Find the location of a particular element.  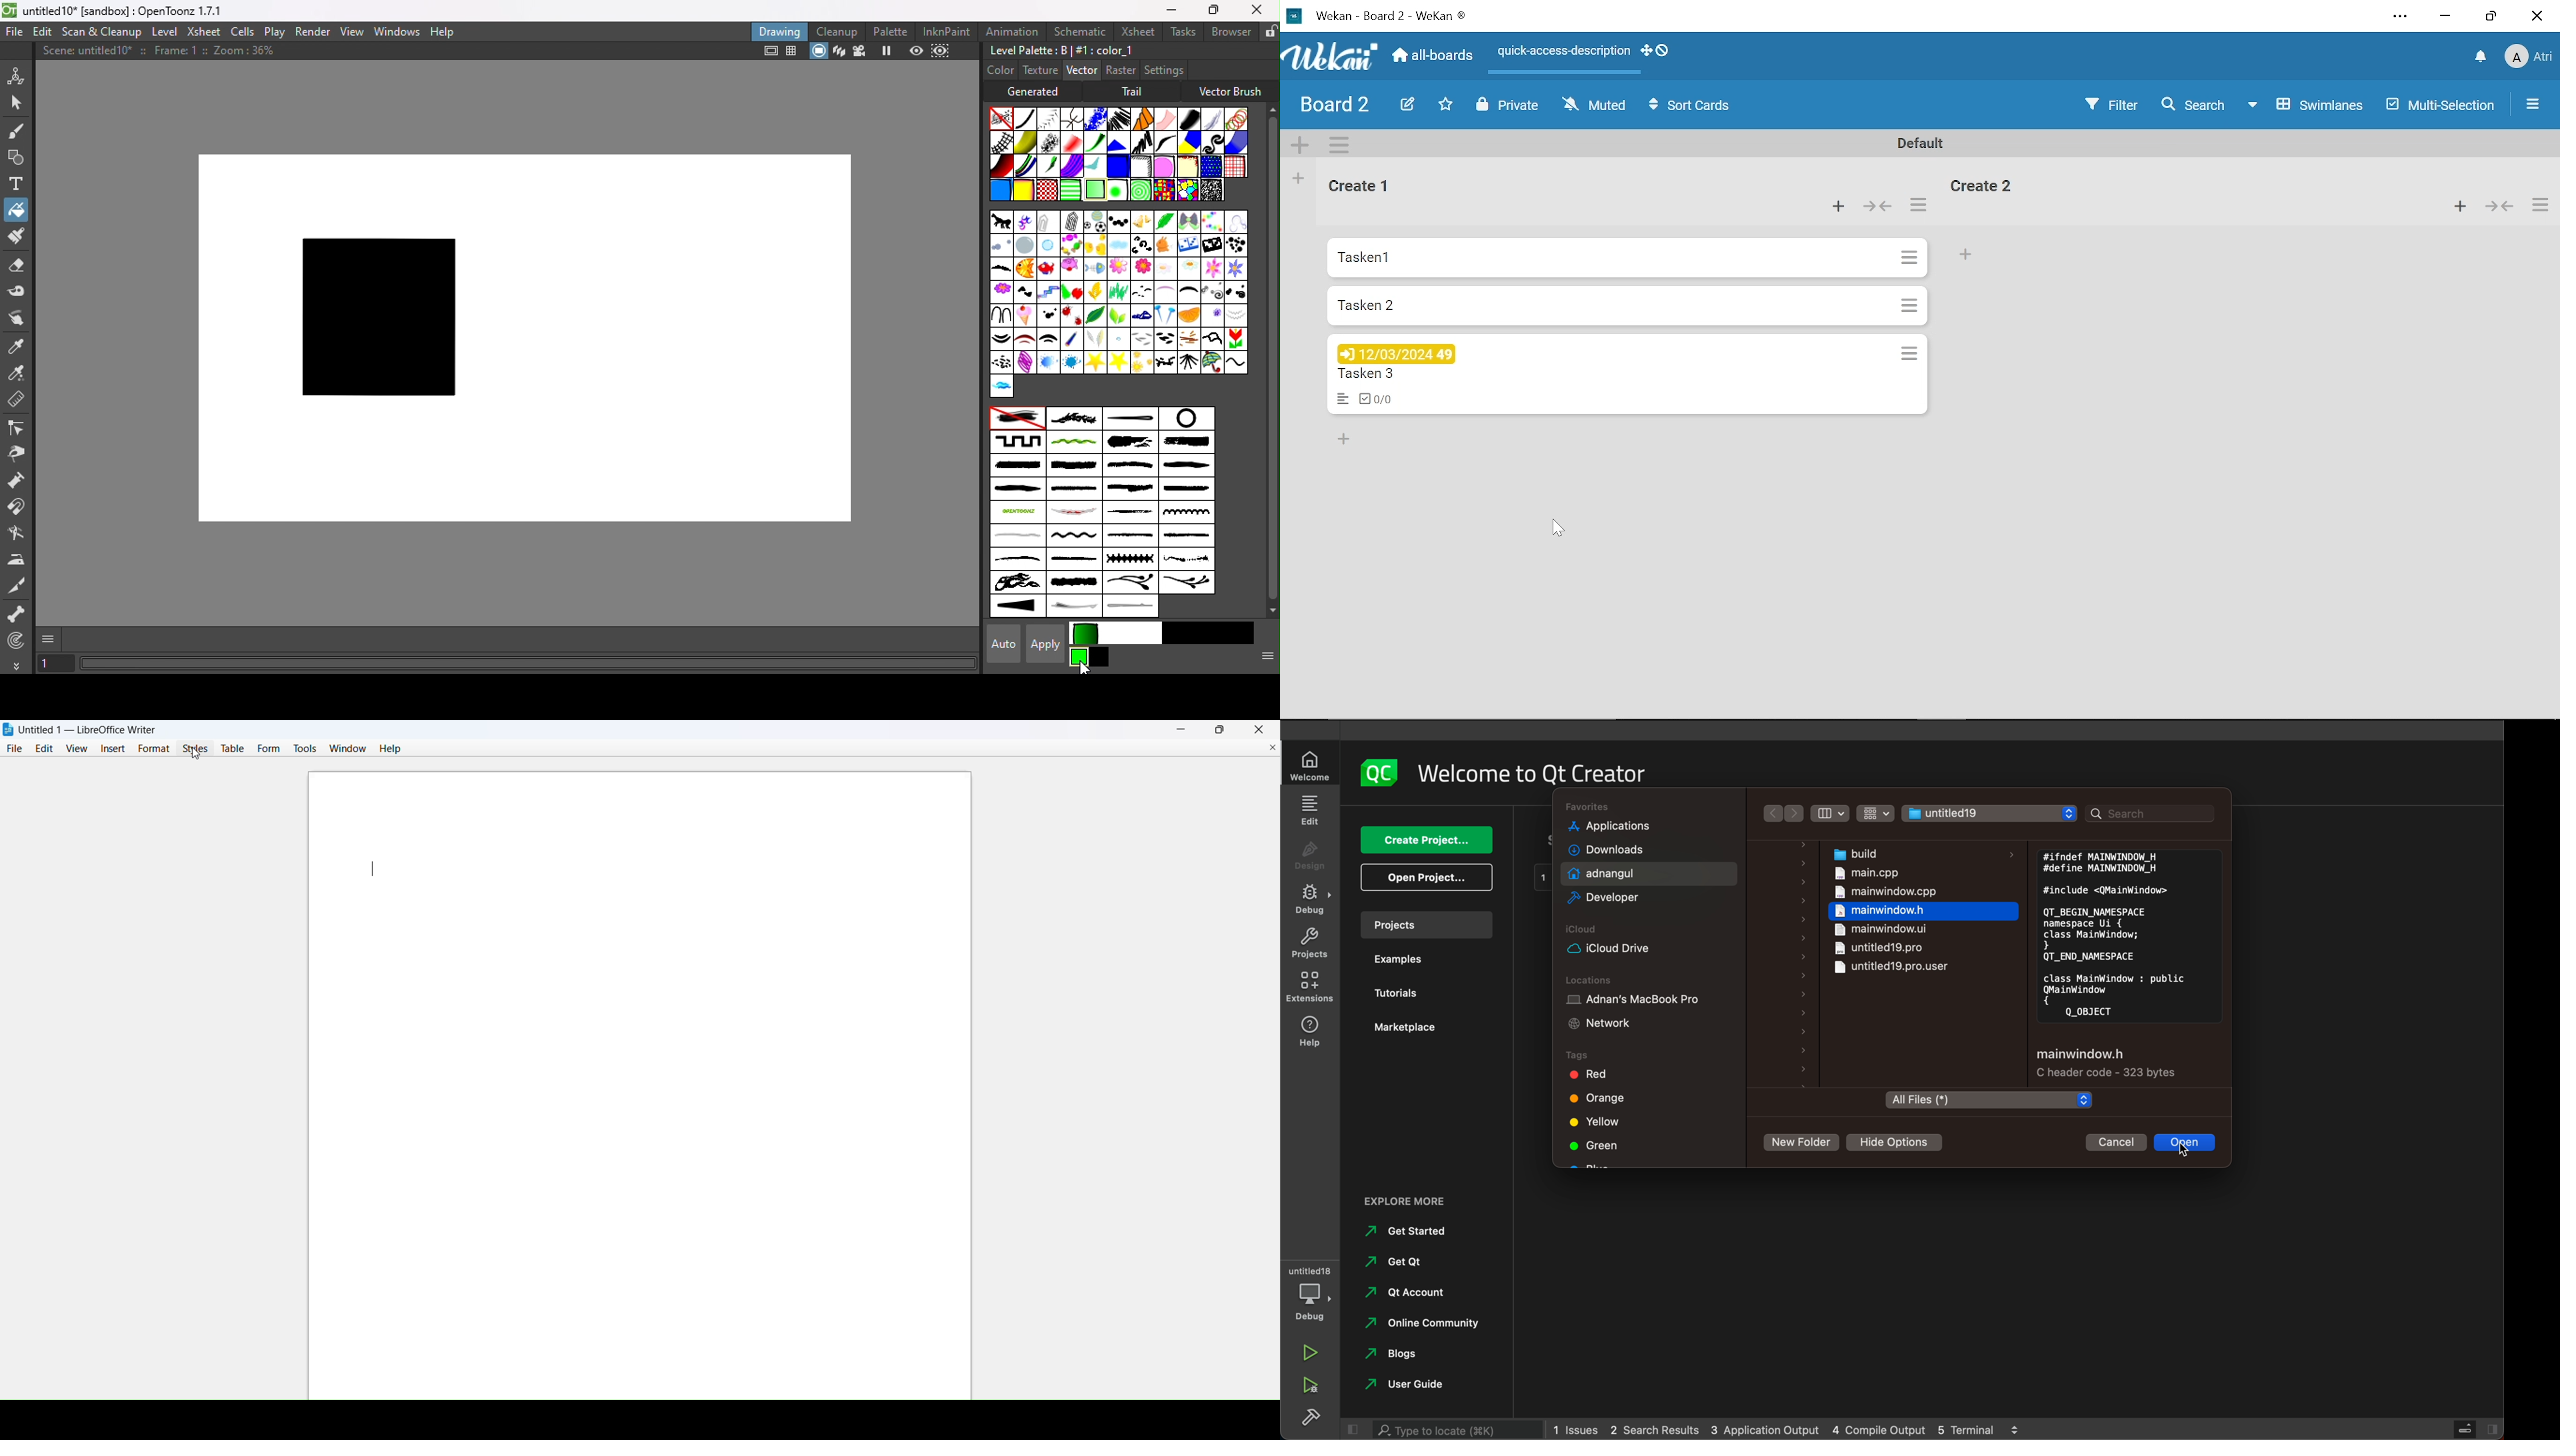

trail_shape2 is located at coordinates (1134, 607).